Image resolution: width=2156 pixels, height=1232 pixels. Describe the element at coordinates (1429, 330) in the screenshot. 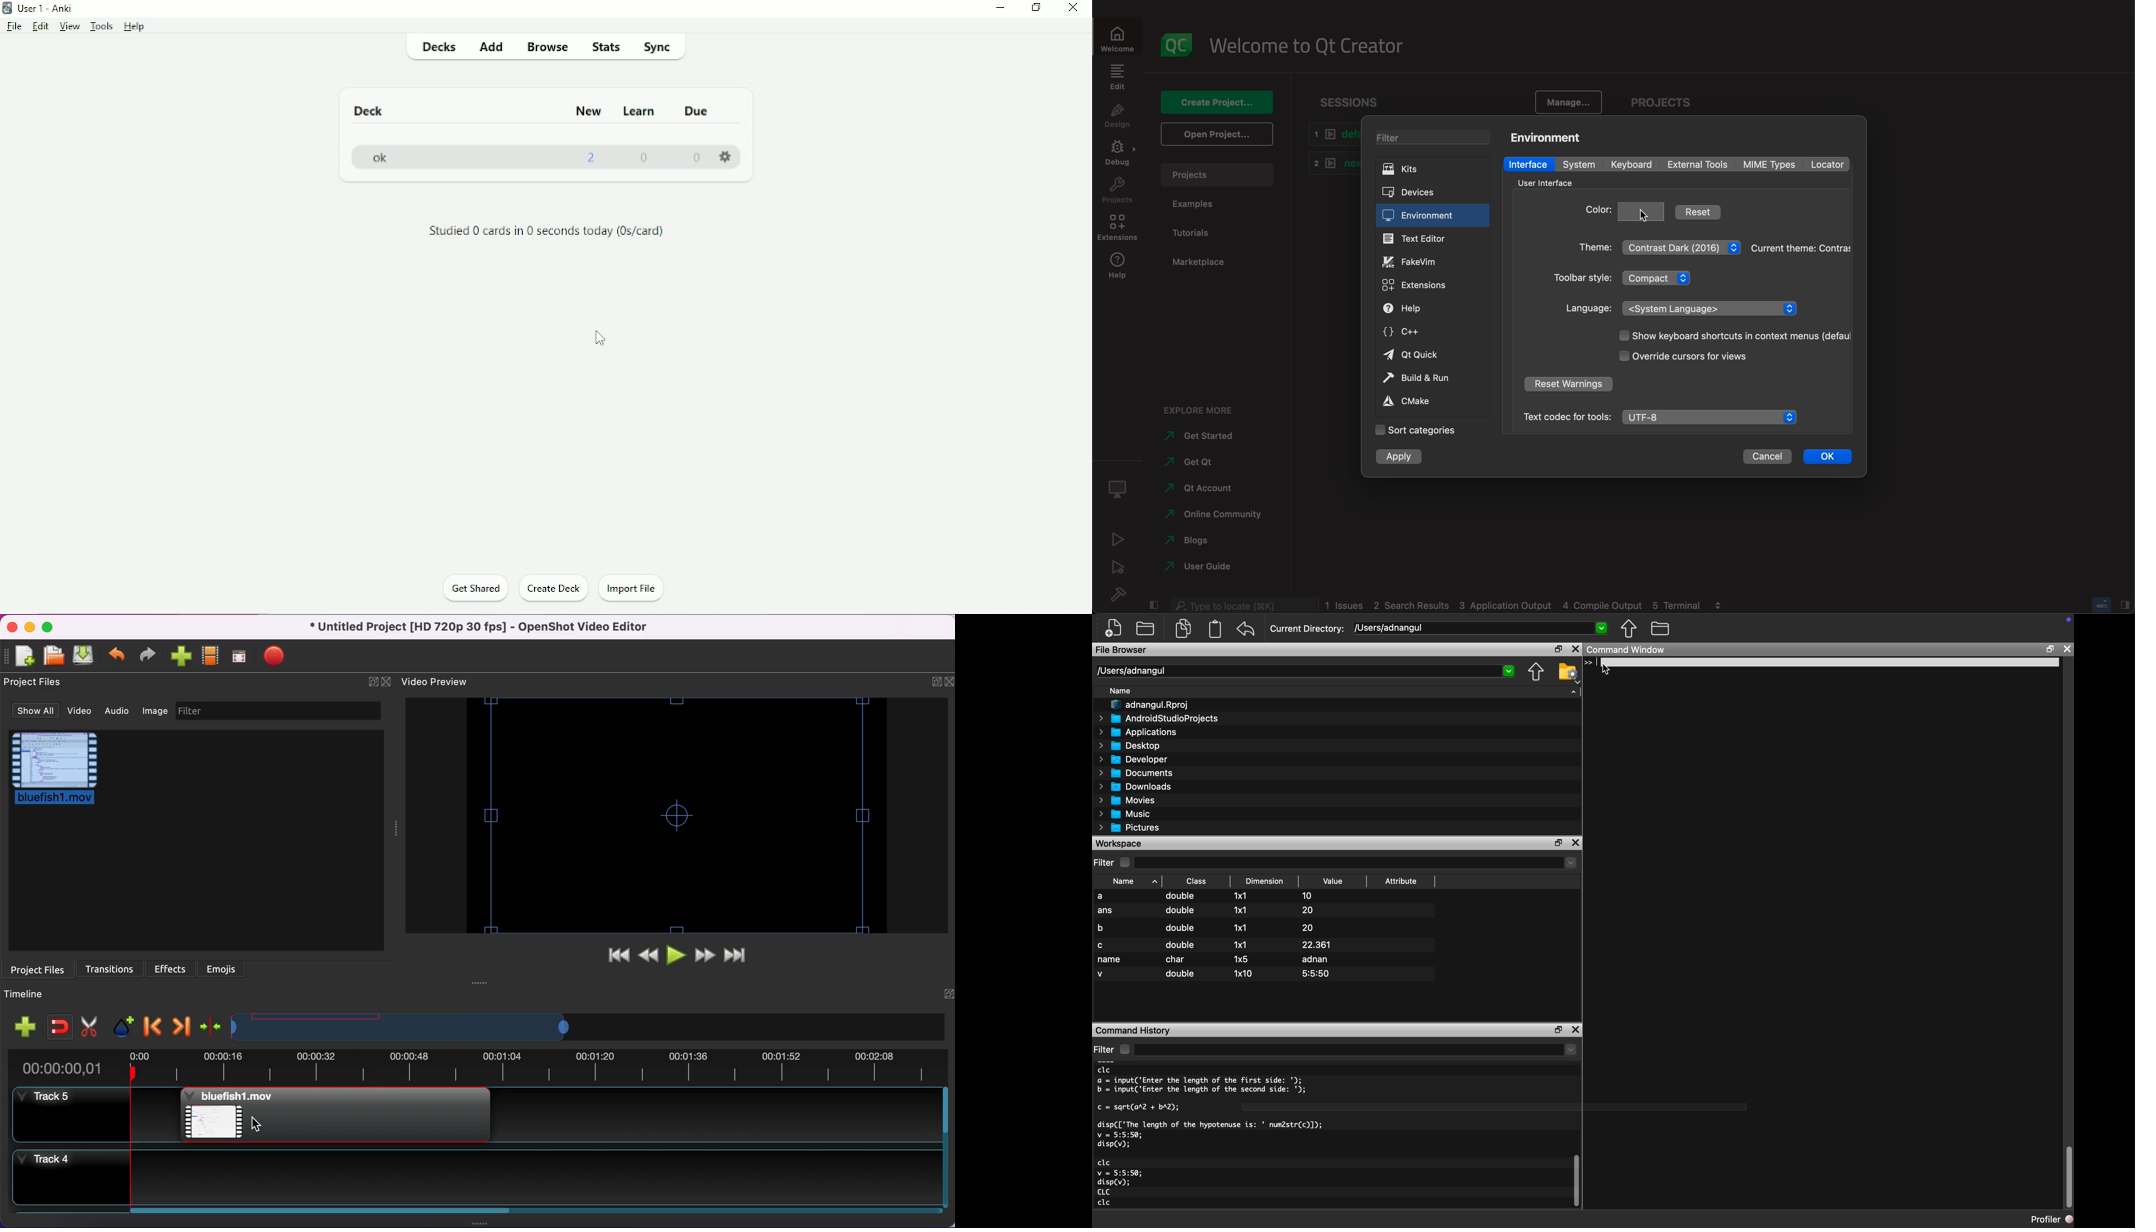

I see `C++` at that location.